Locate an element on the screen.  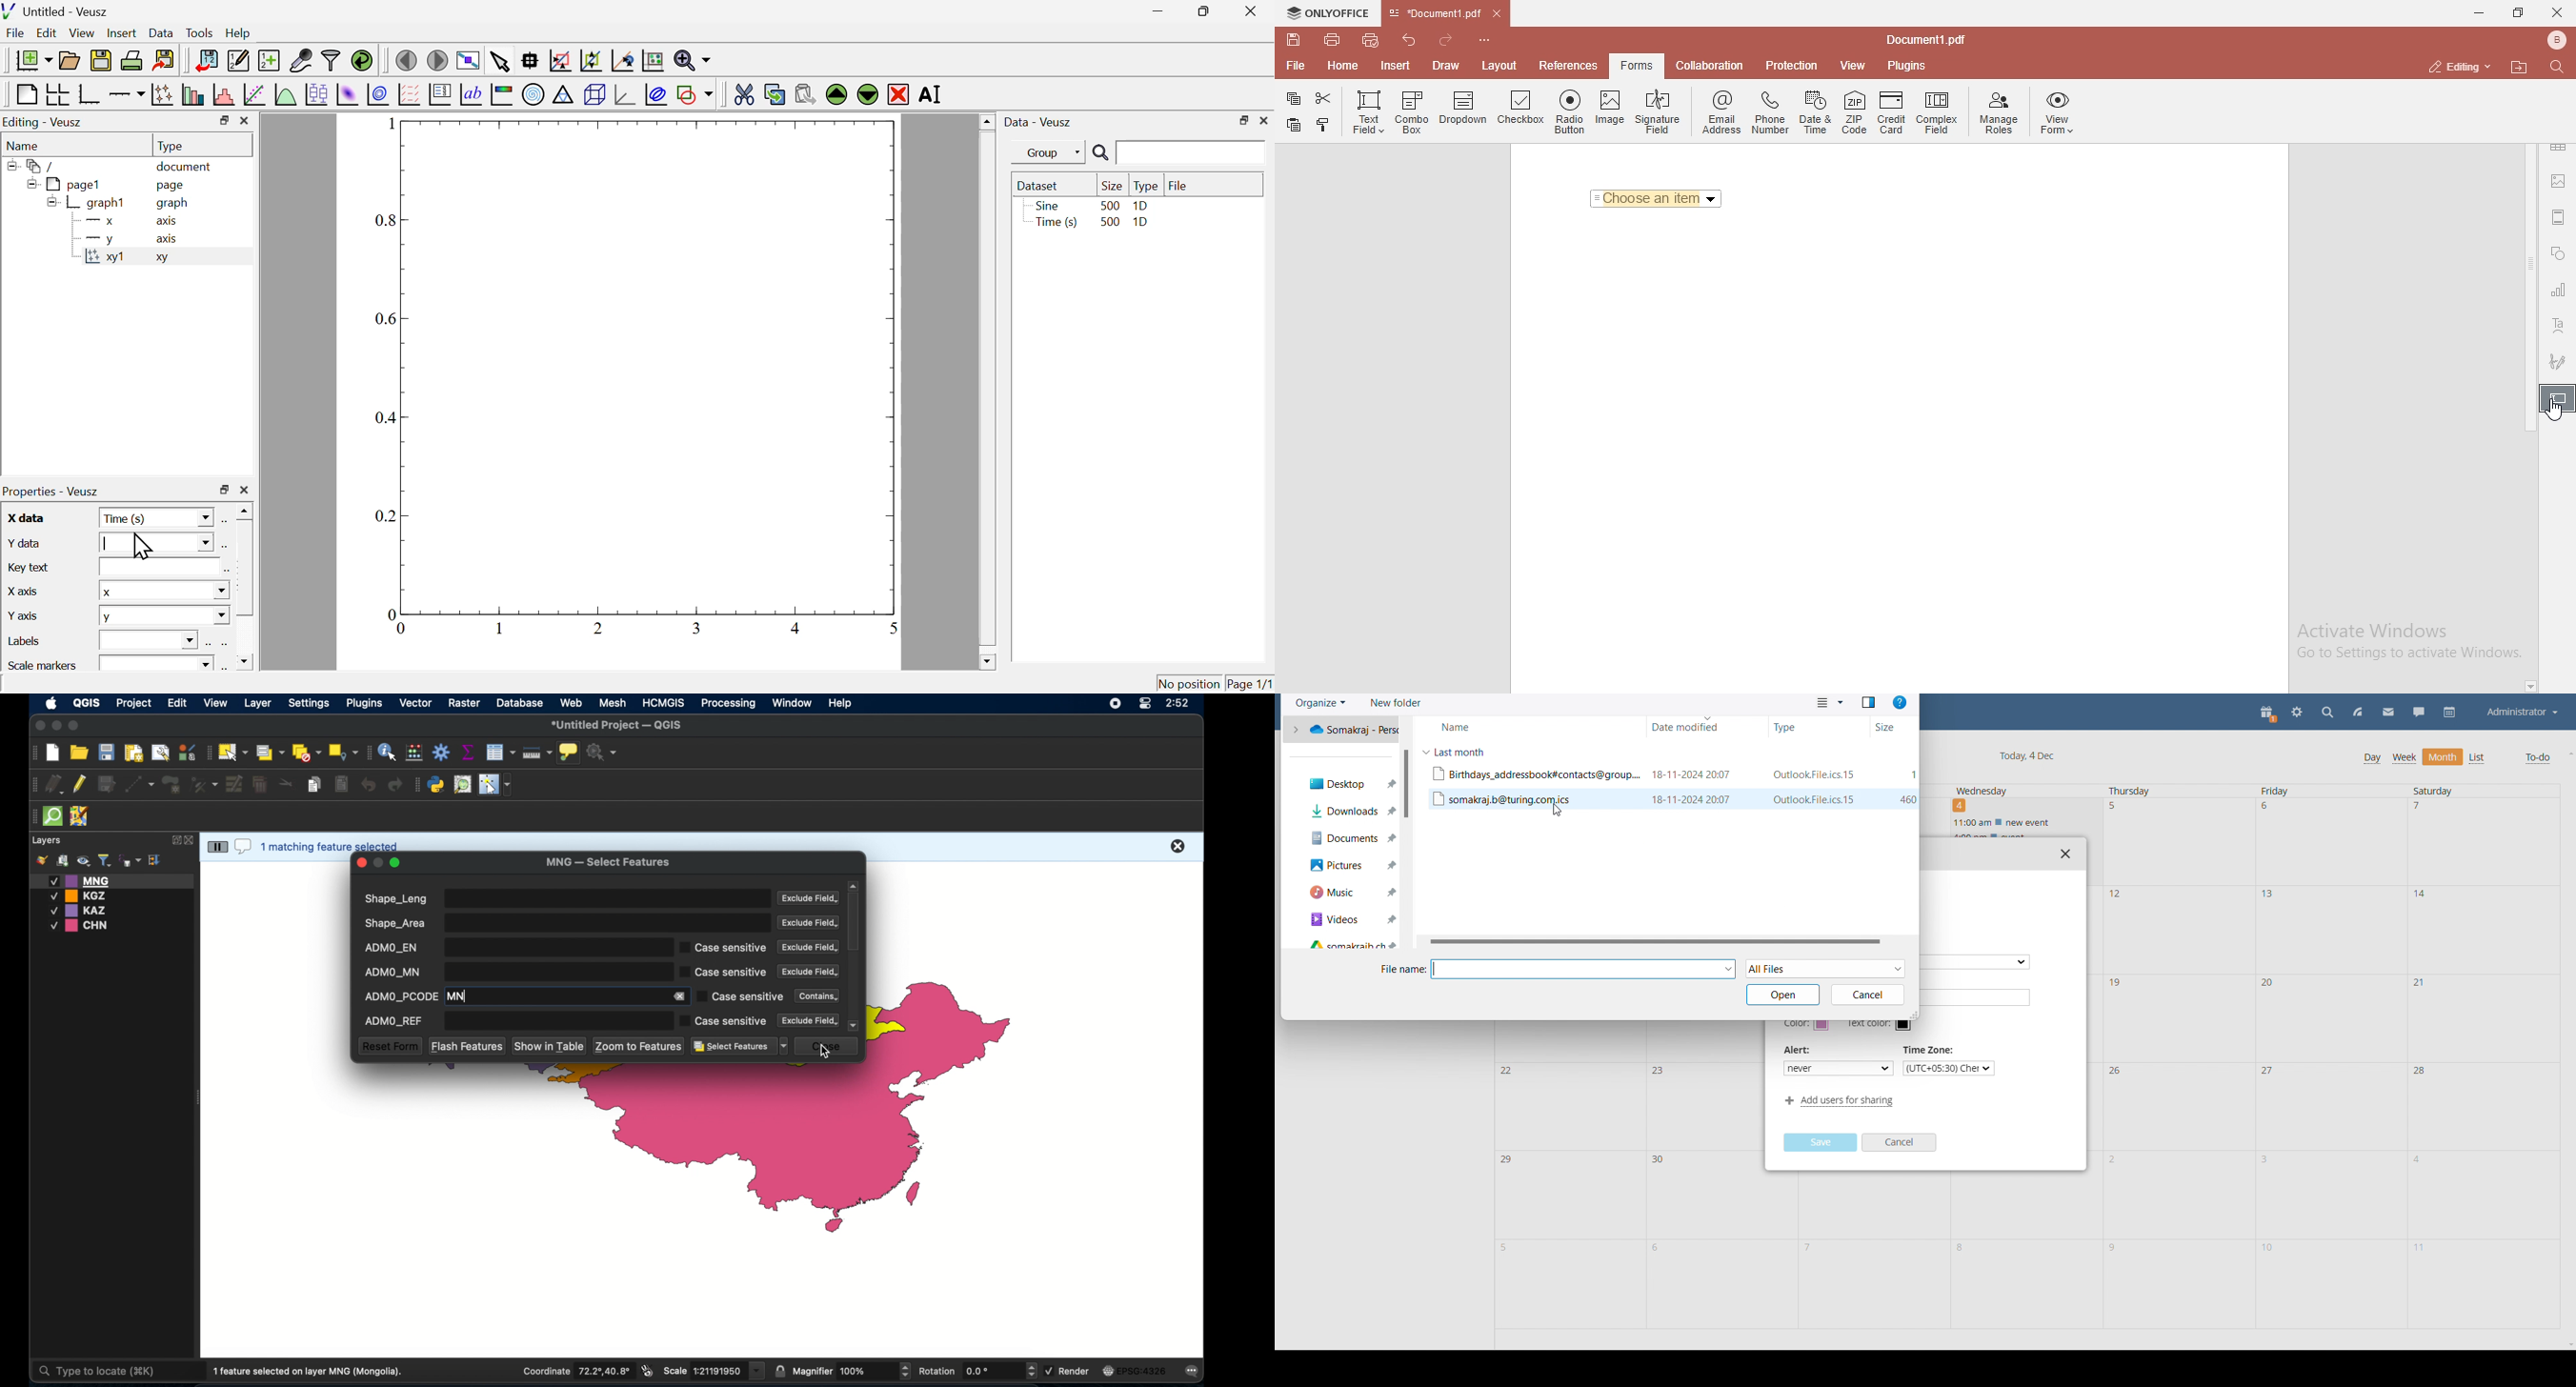
0.2 is located at coordinates (386, 516).